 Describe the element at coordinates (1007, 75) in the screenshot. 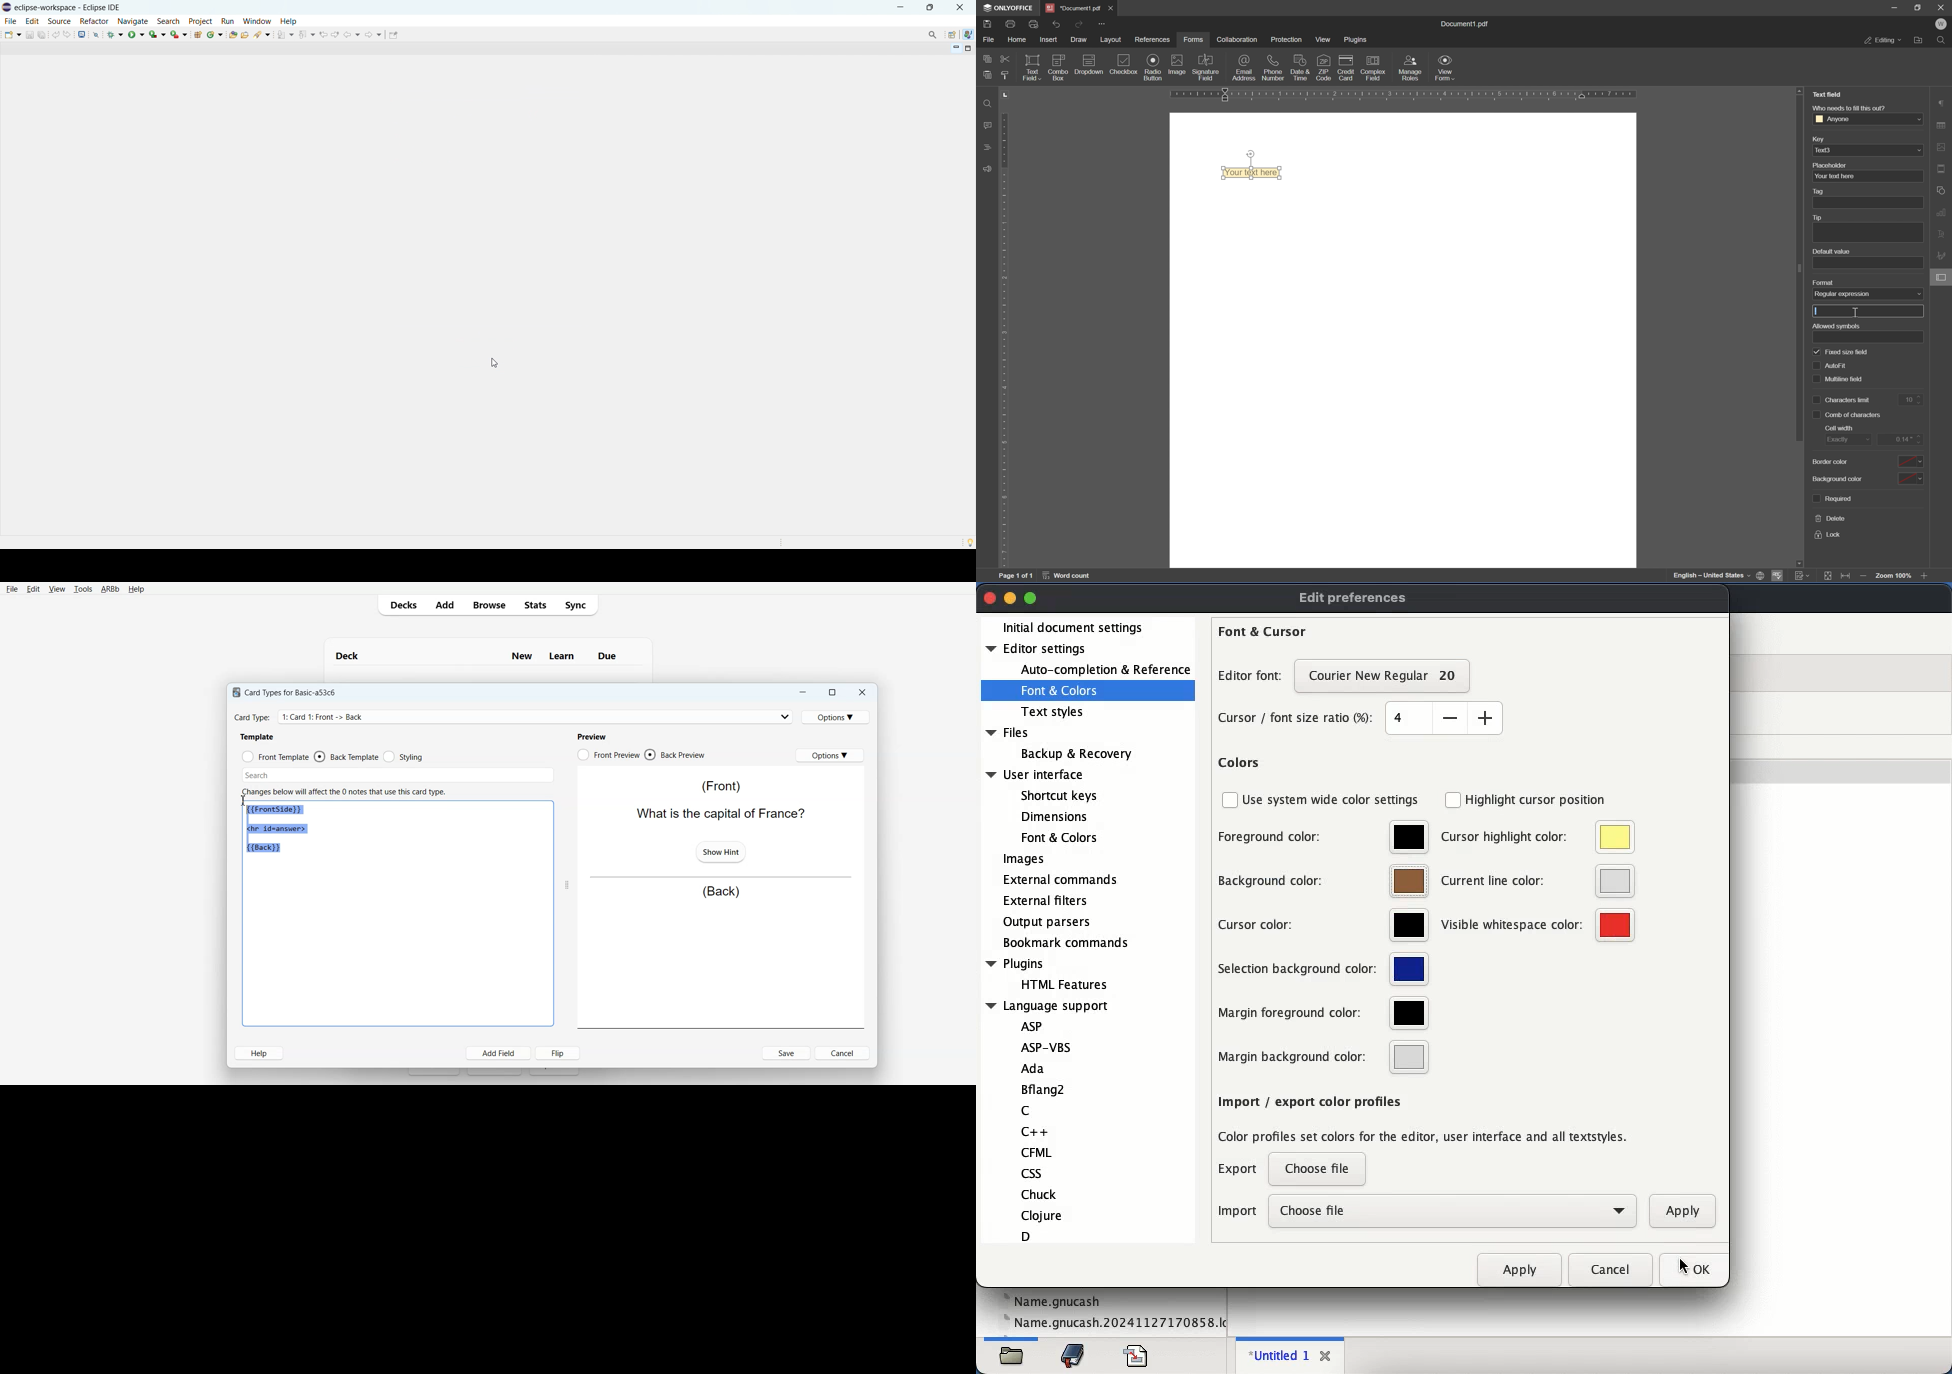

I see `copy style` at that location.